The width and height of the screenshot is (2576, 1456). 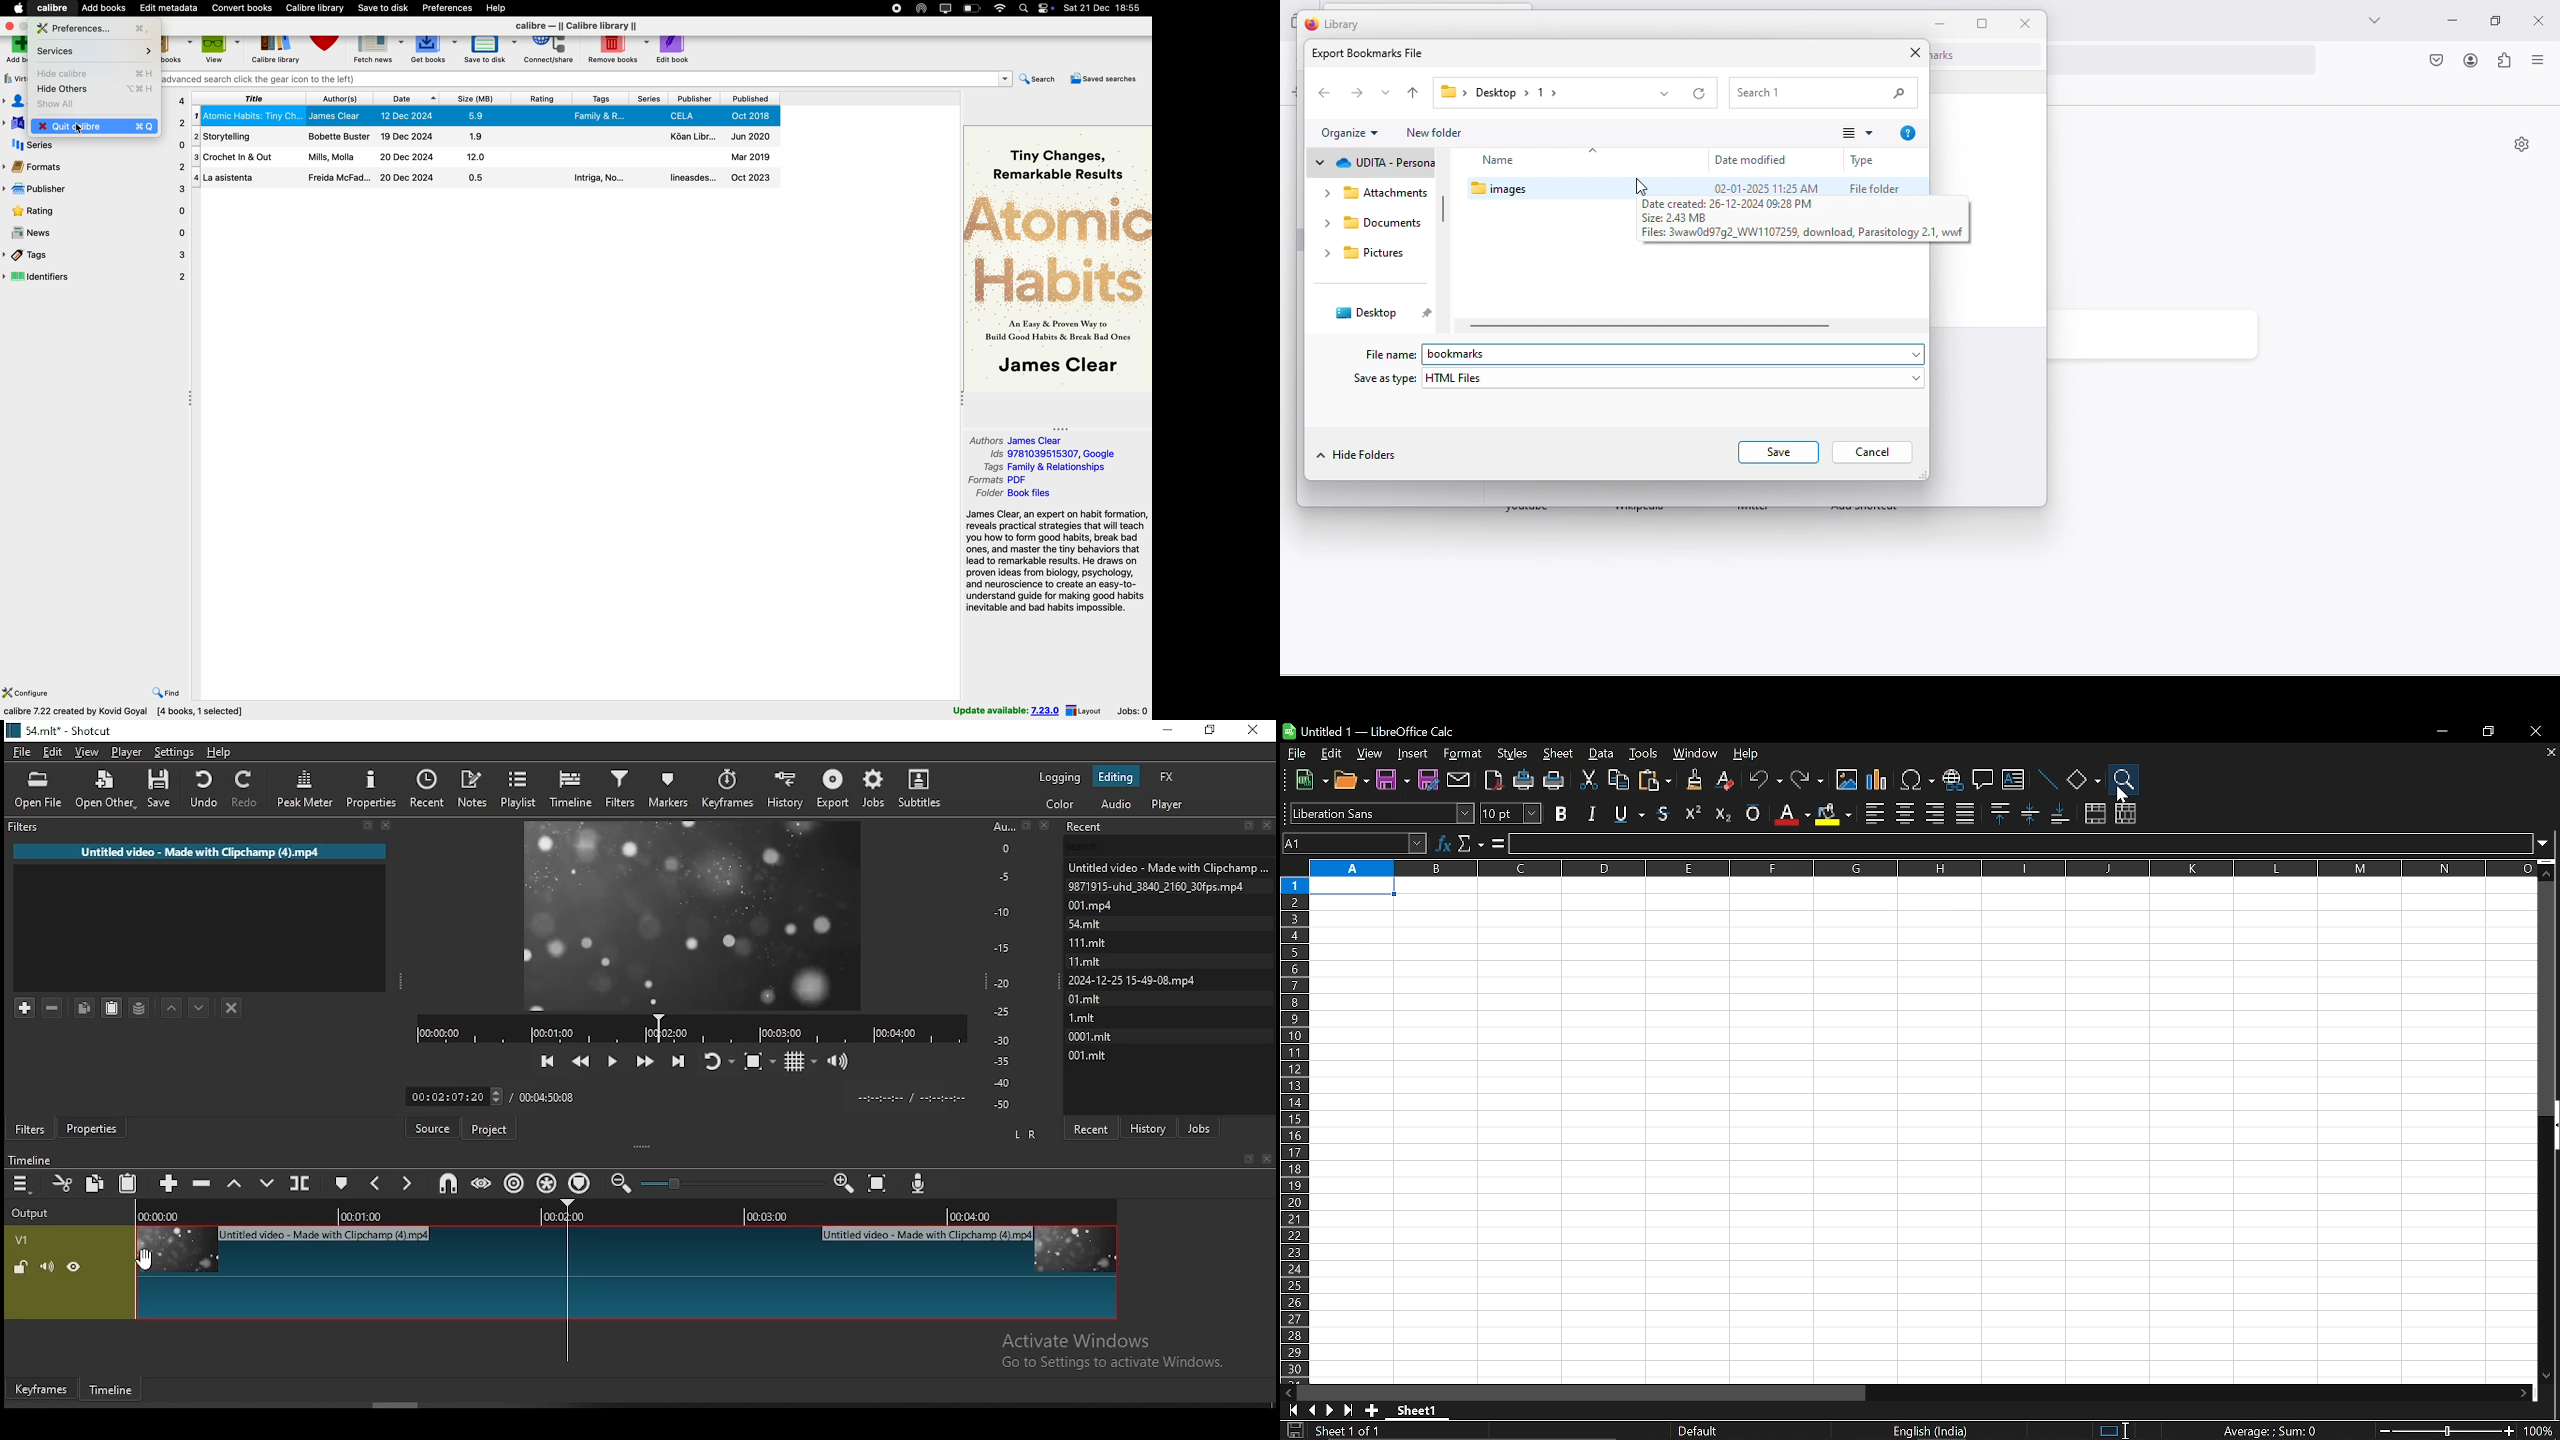 What do you see at coordinates (1061, 803) in the screenshot?
I see `color` at bounding box center [1061, 803].